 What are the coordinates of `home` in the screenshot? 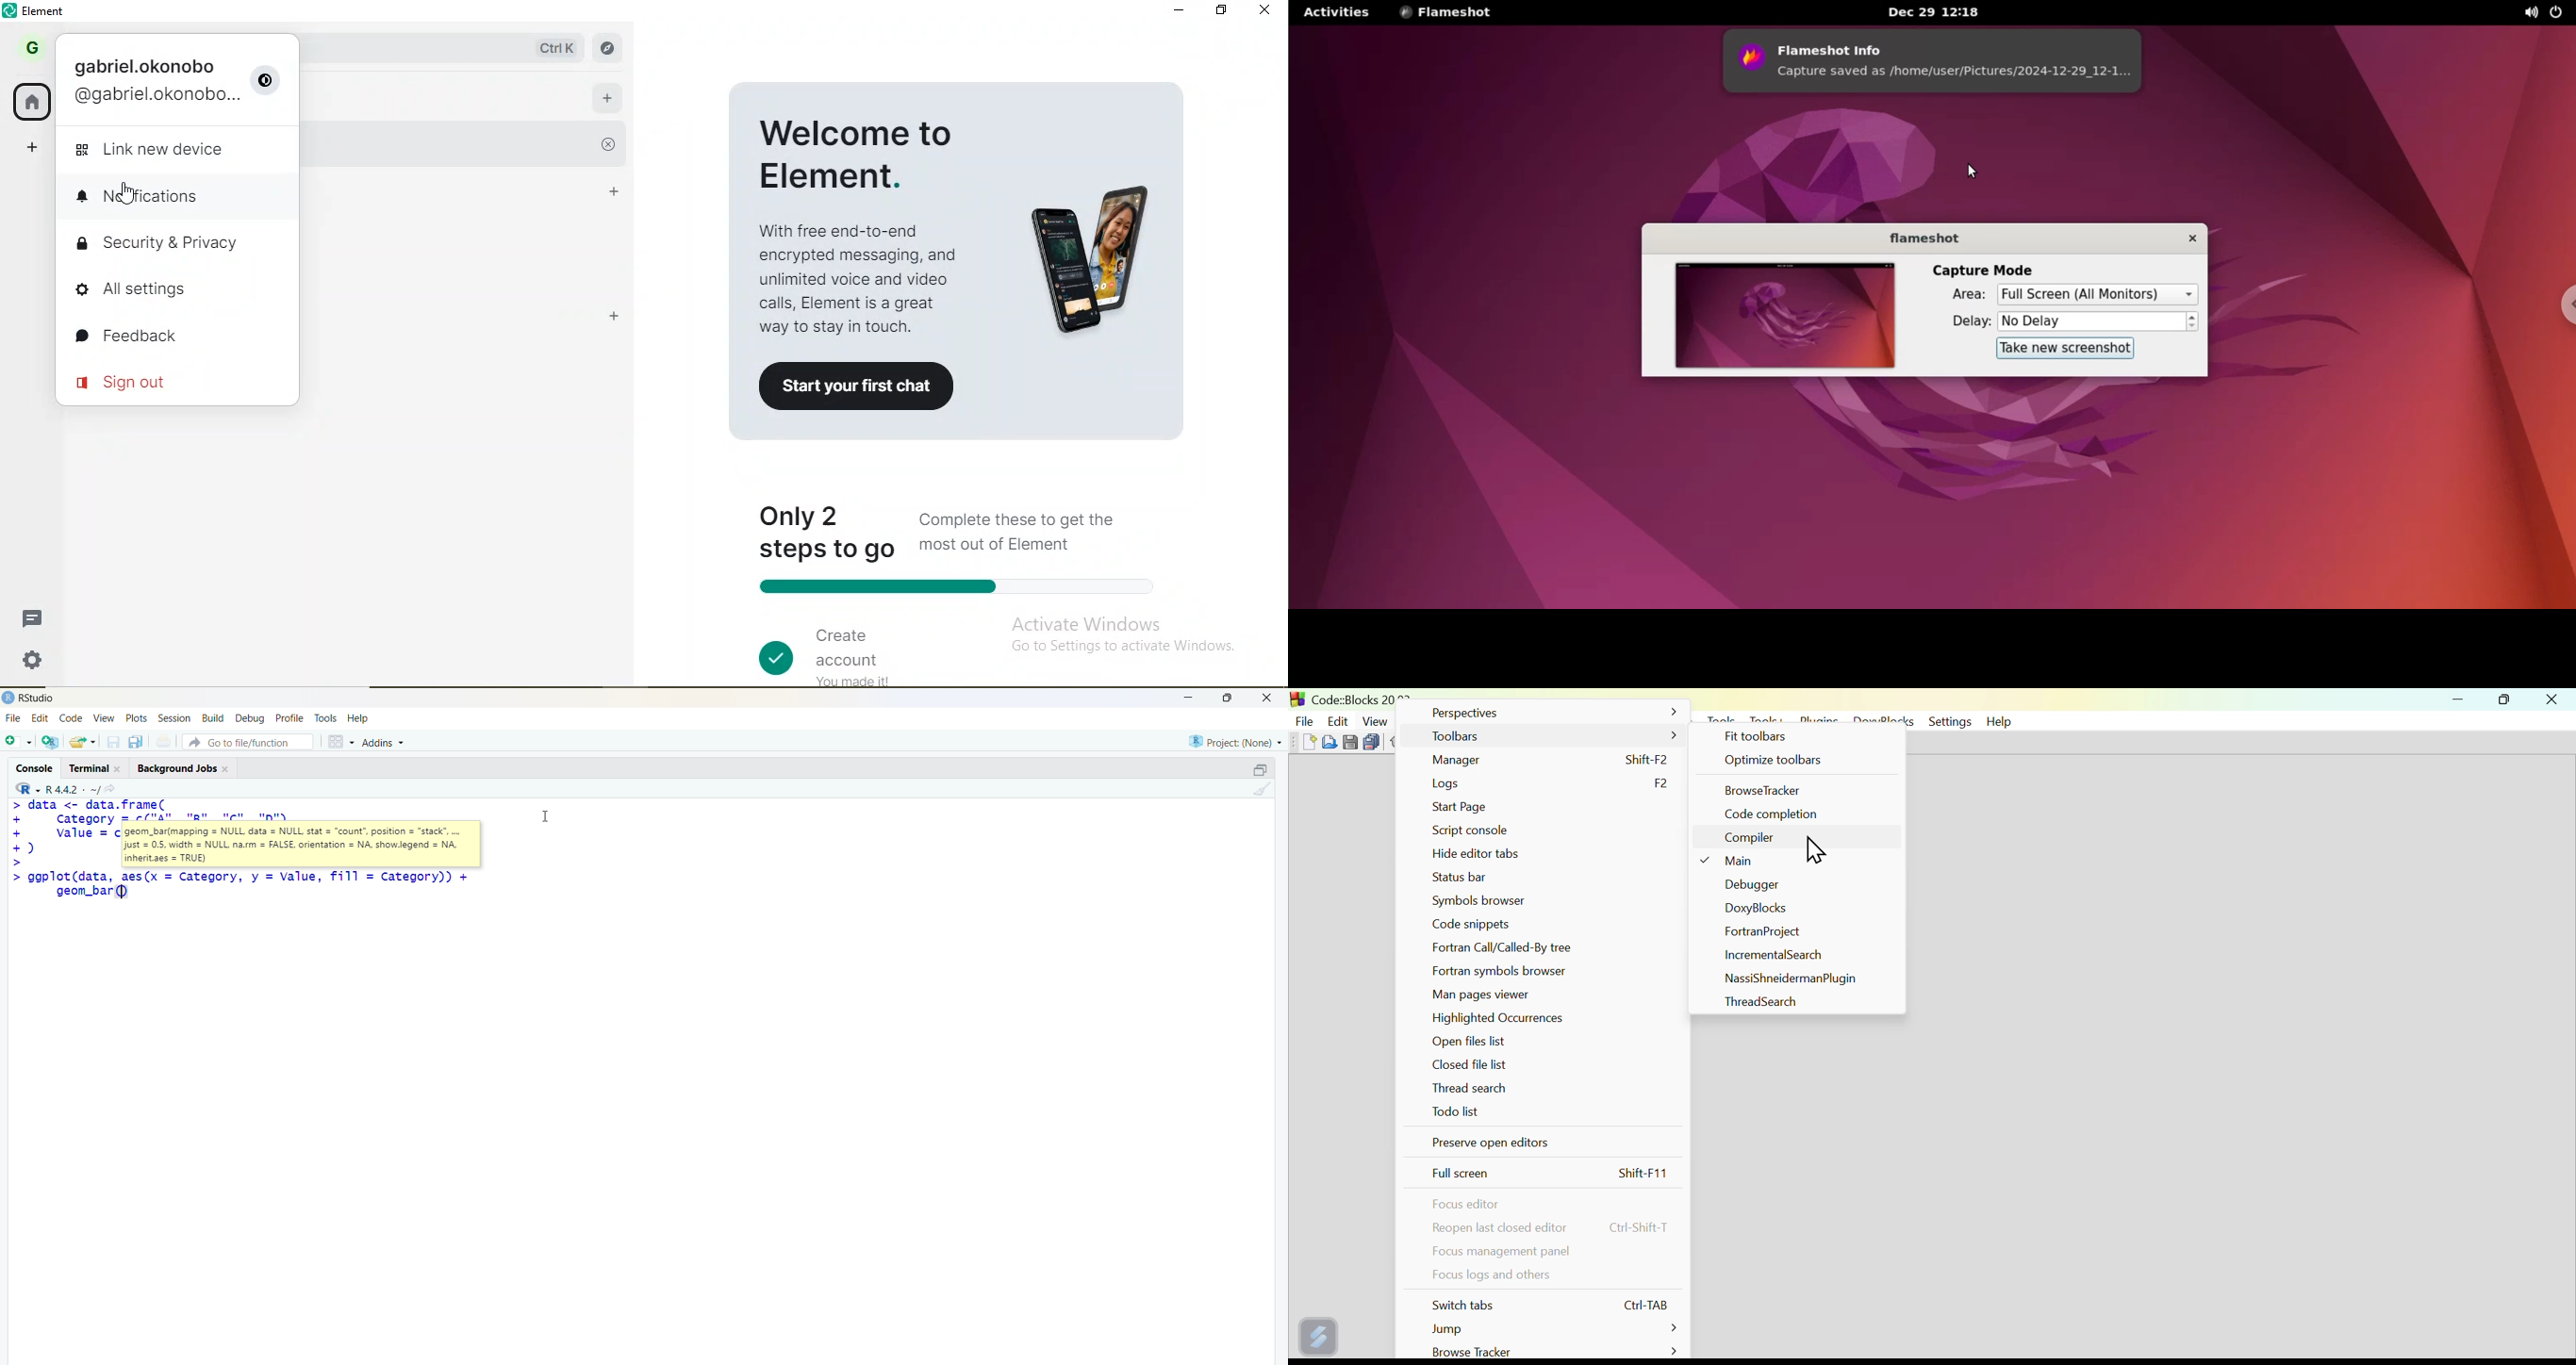 It's located at (30, 101).